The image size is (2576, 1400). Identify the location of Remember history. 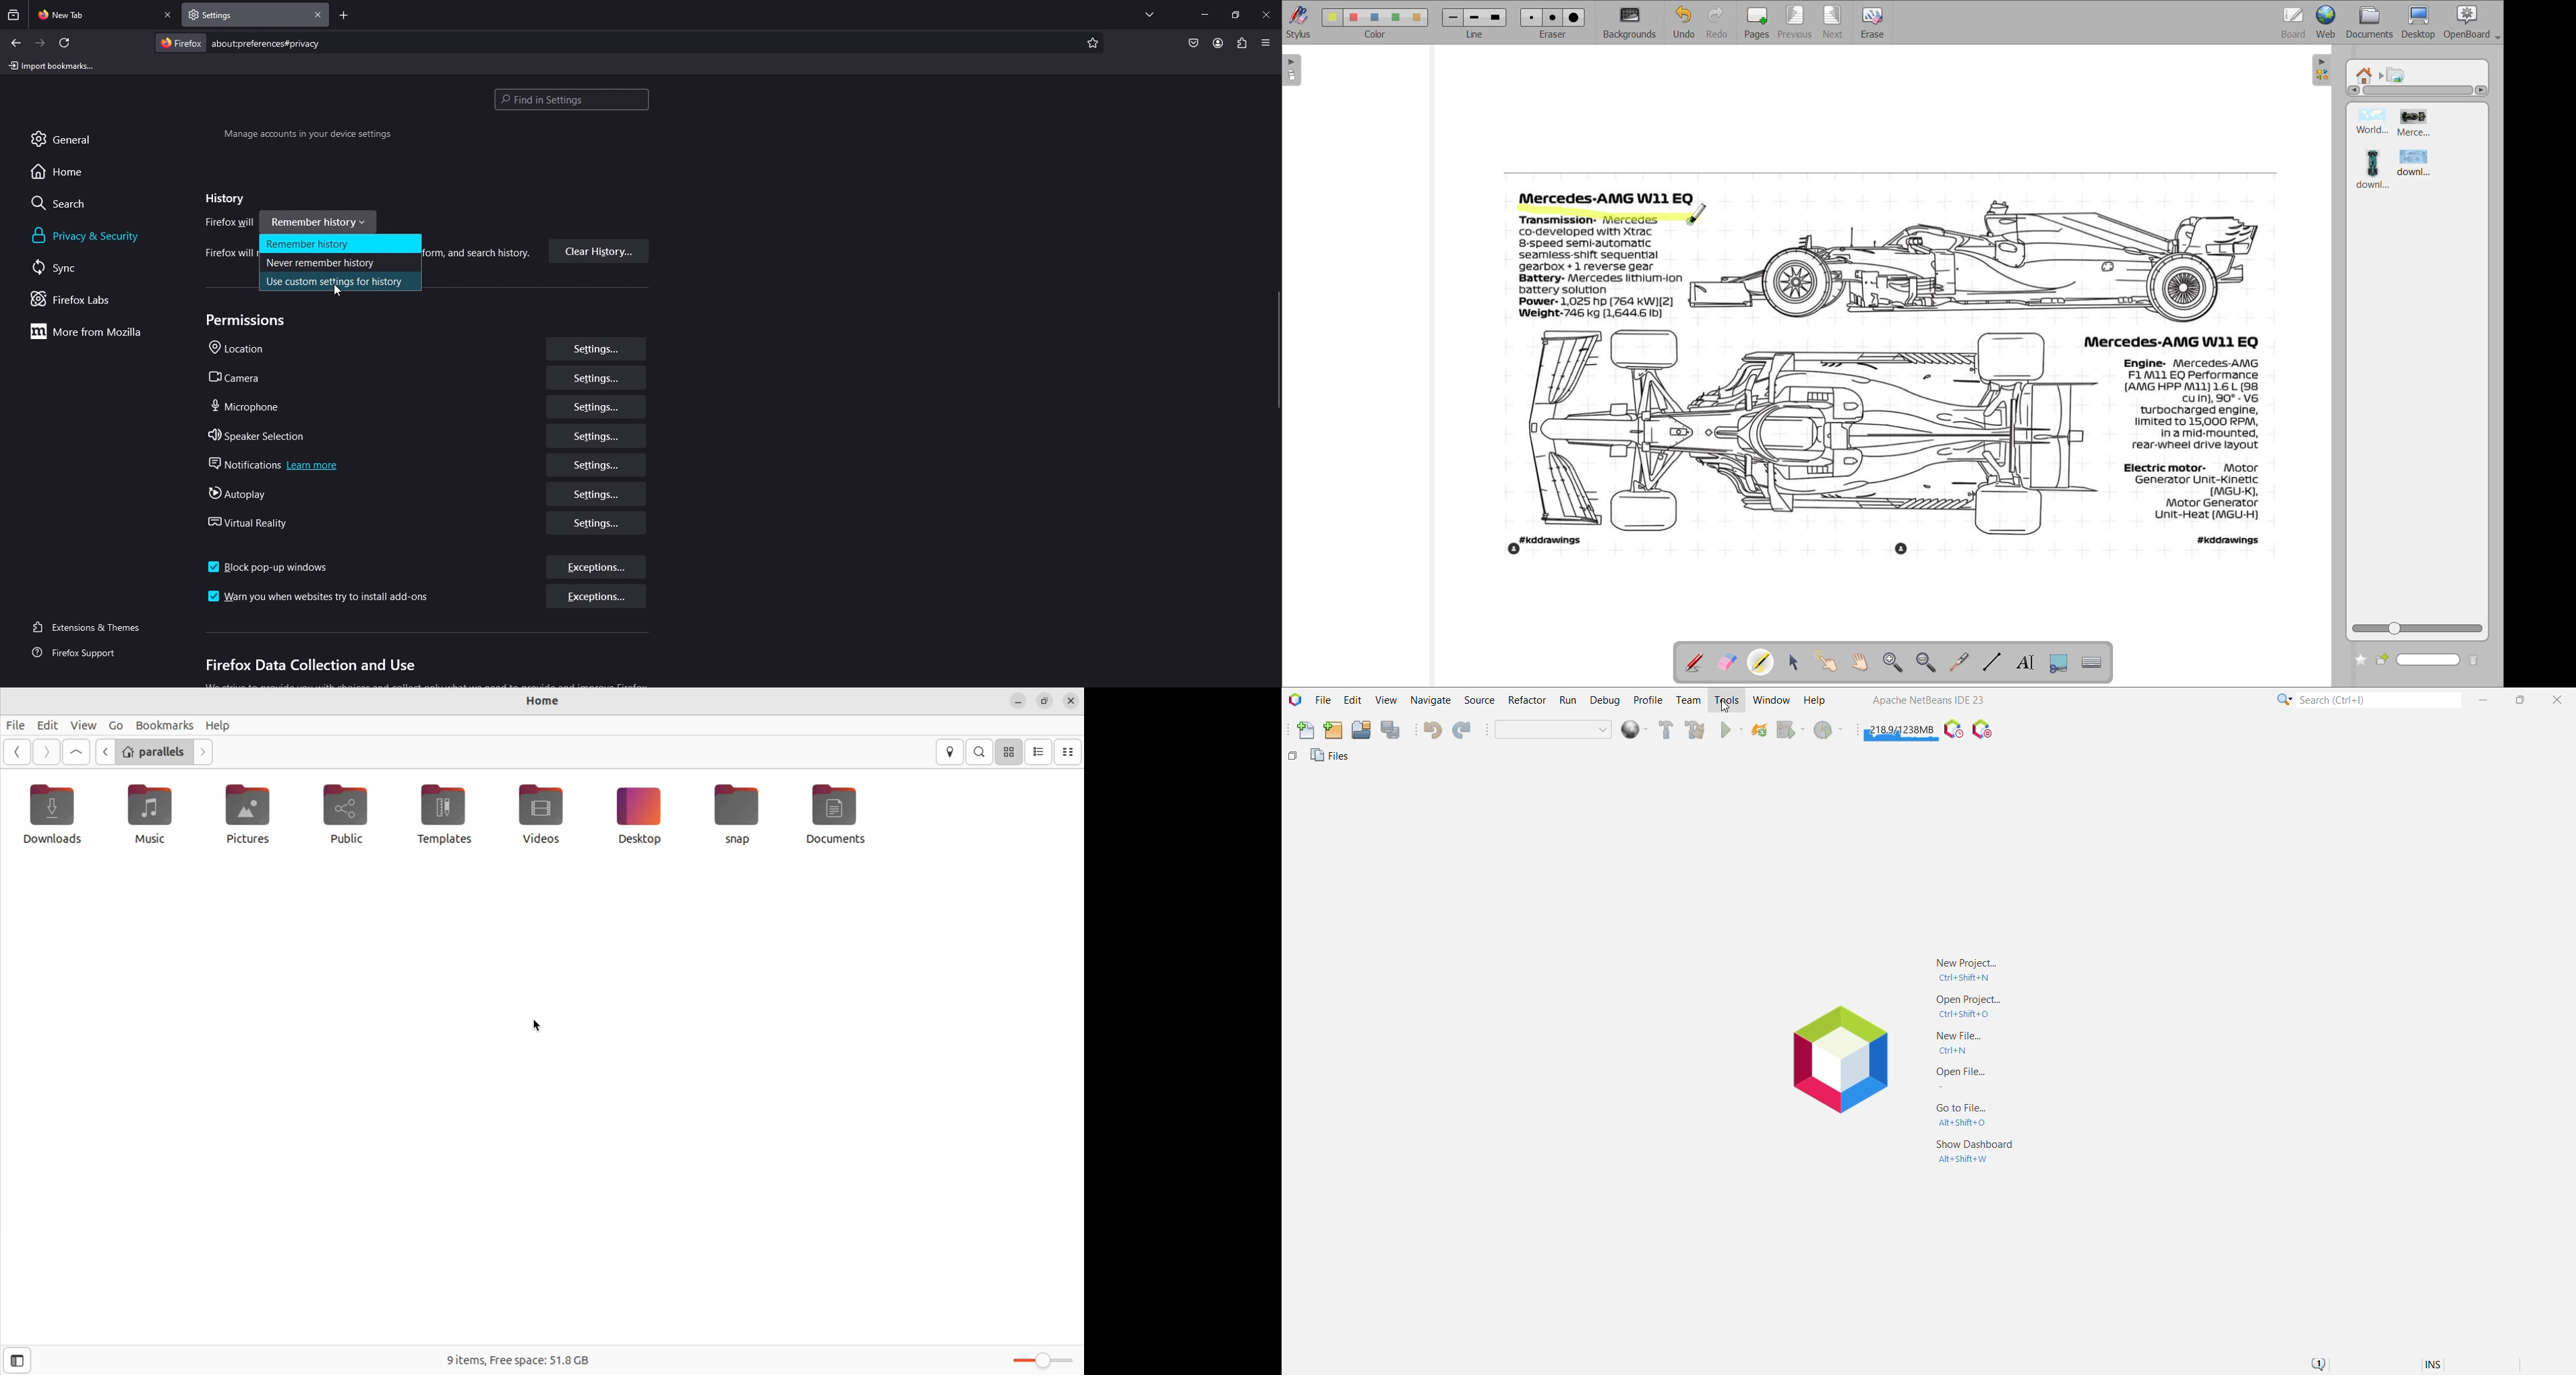
(322, 220).